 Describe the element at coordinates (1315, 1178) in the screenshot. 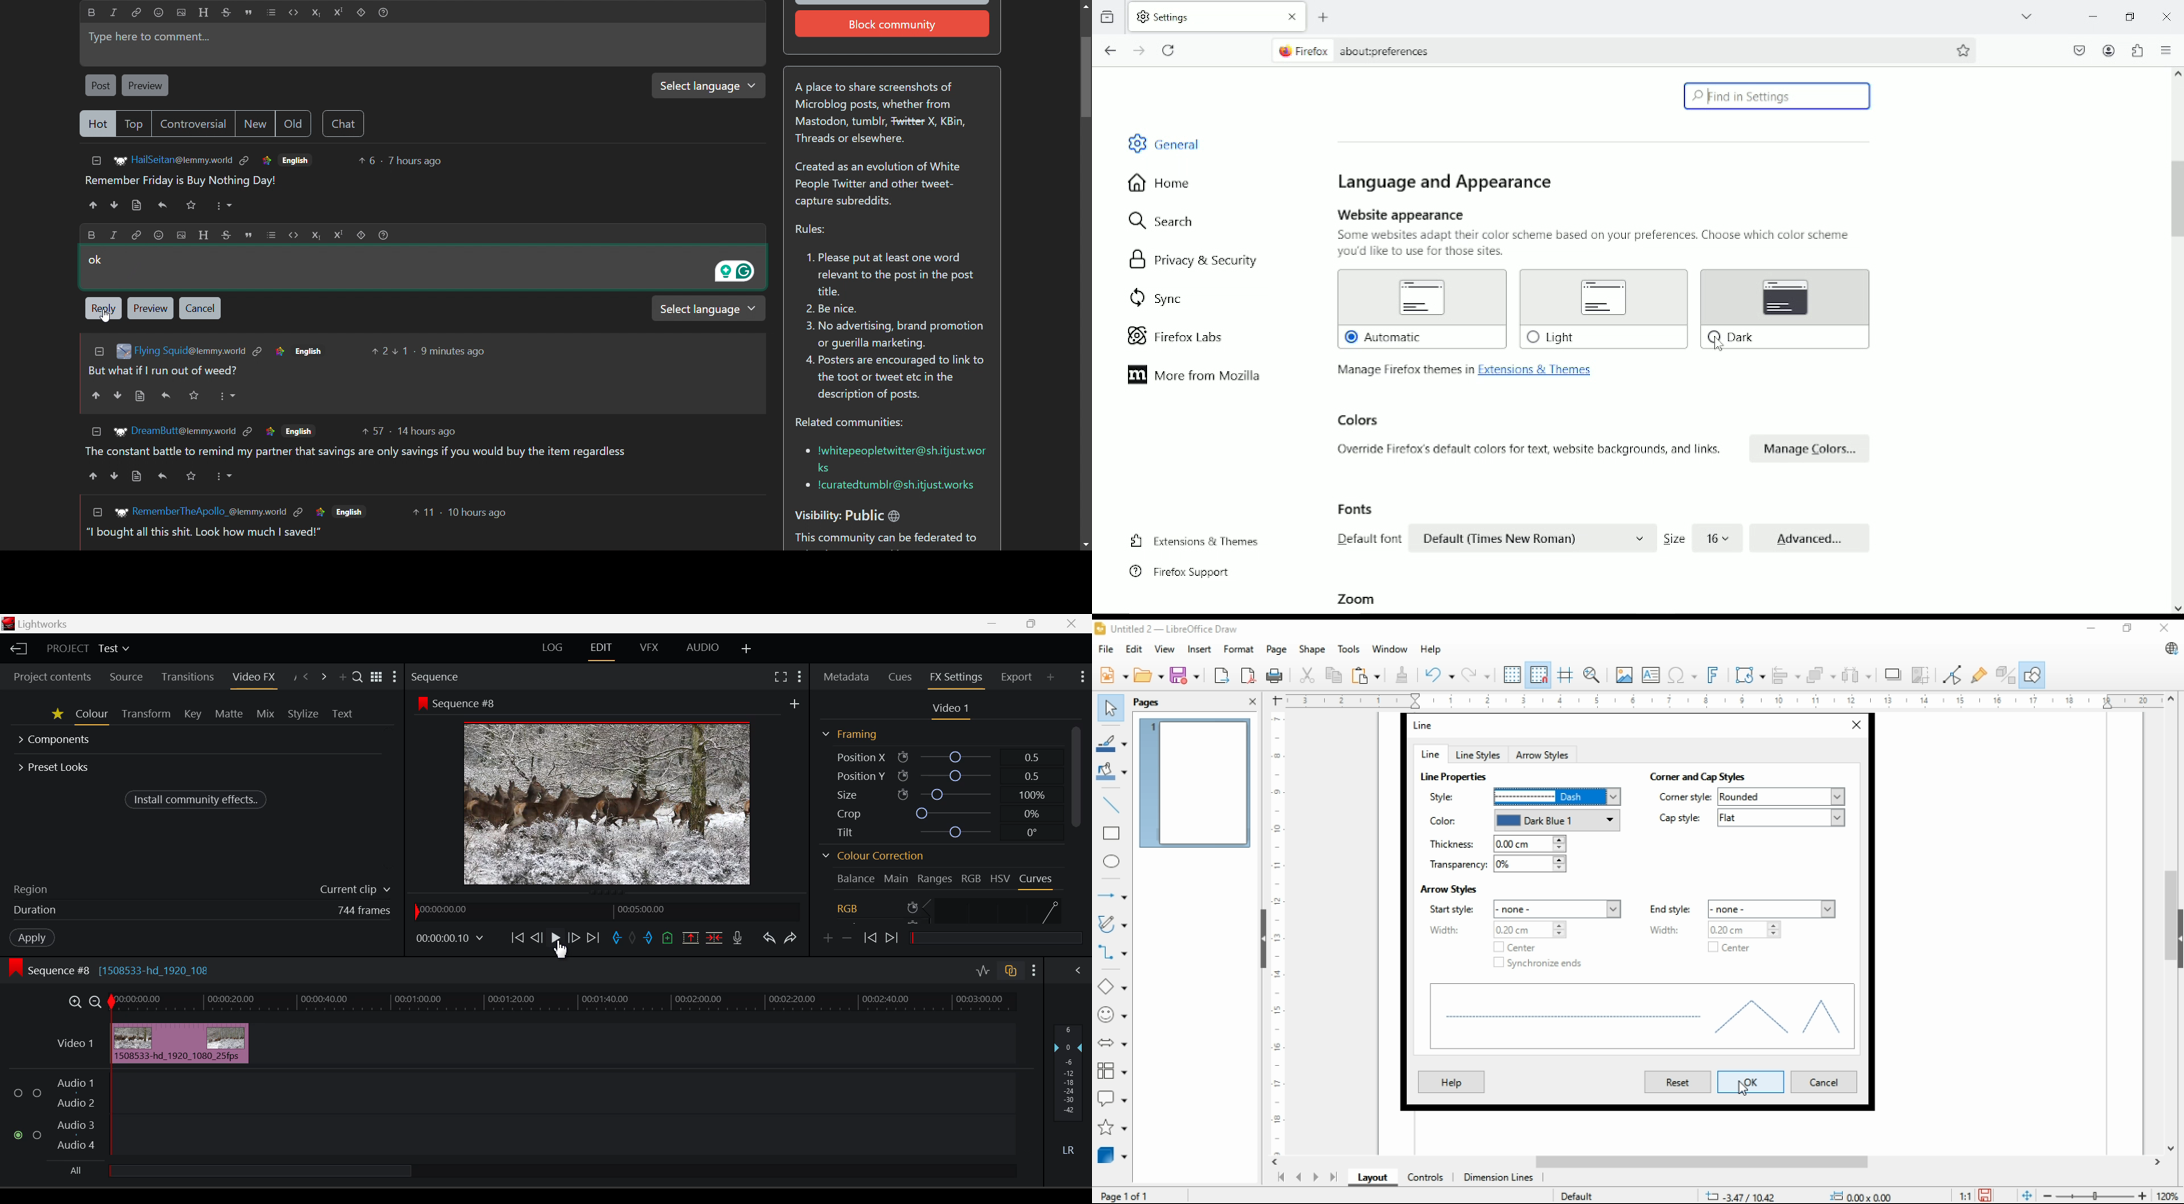

I see `next page` at that location.